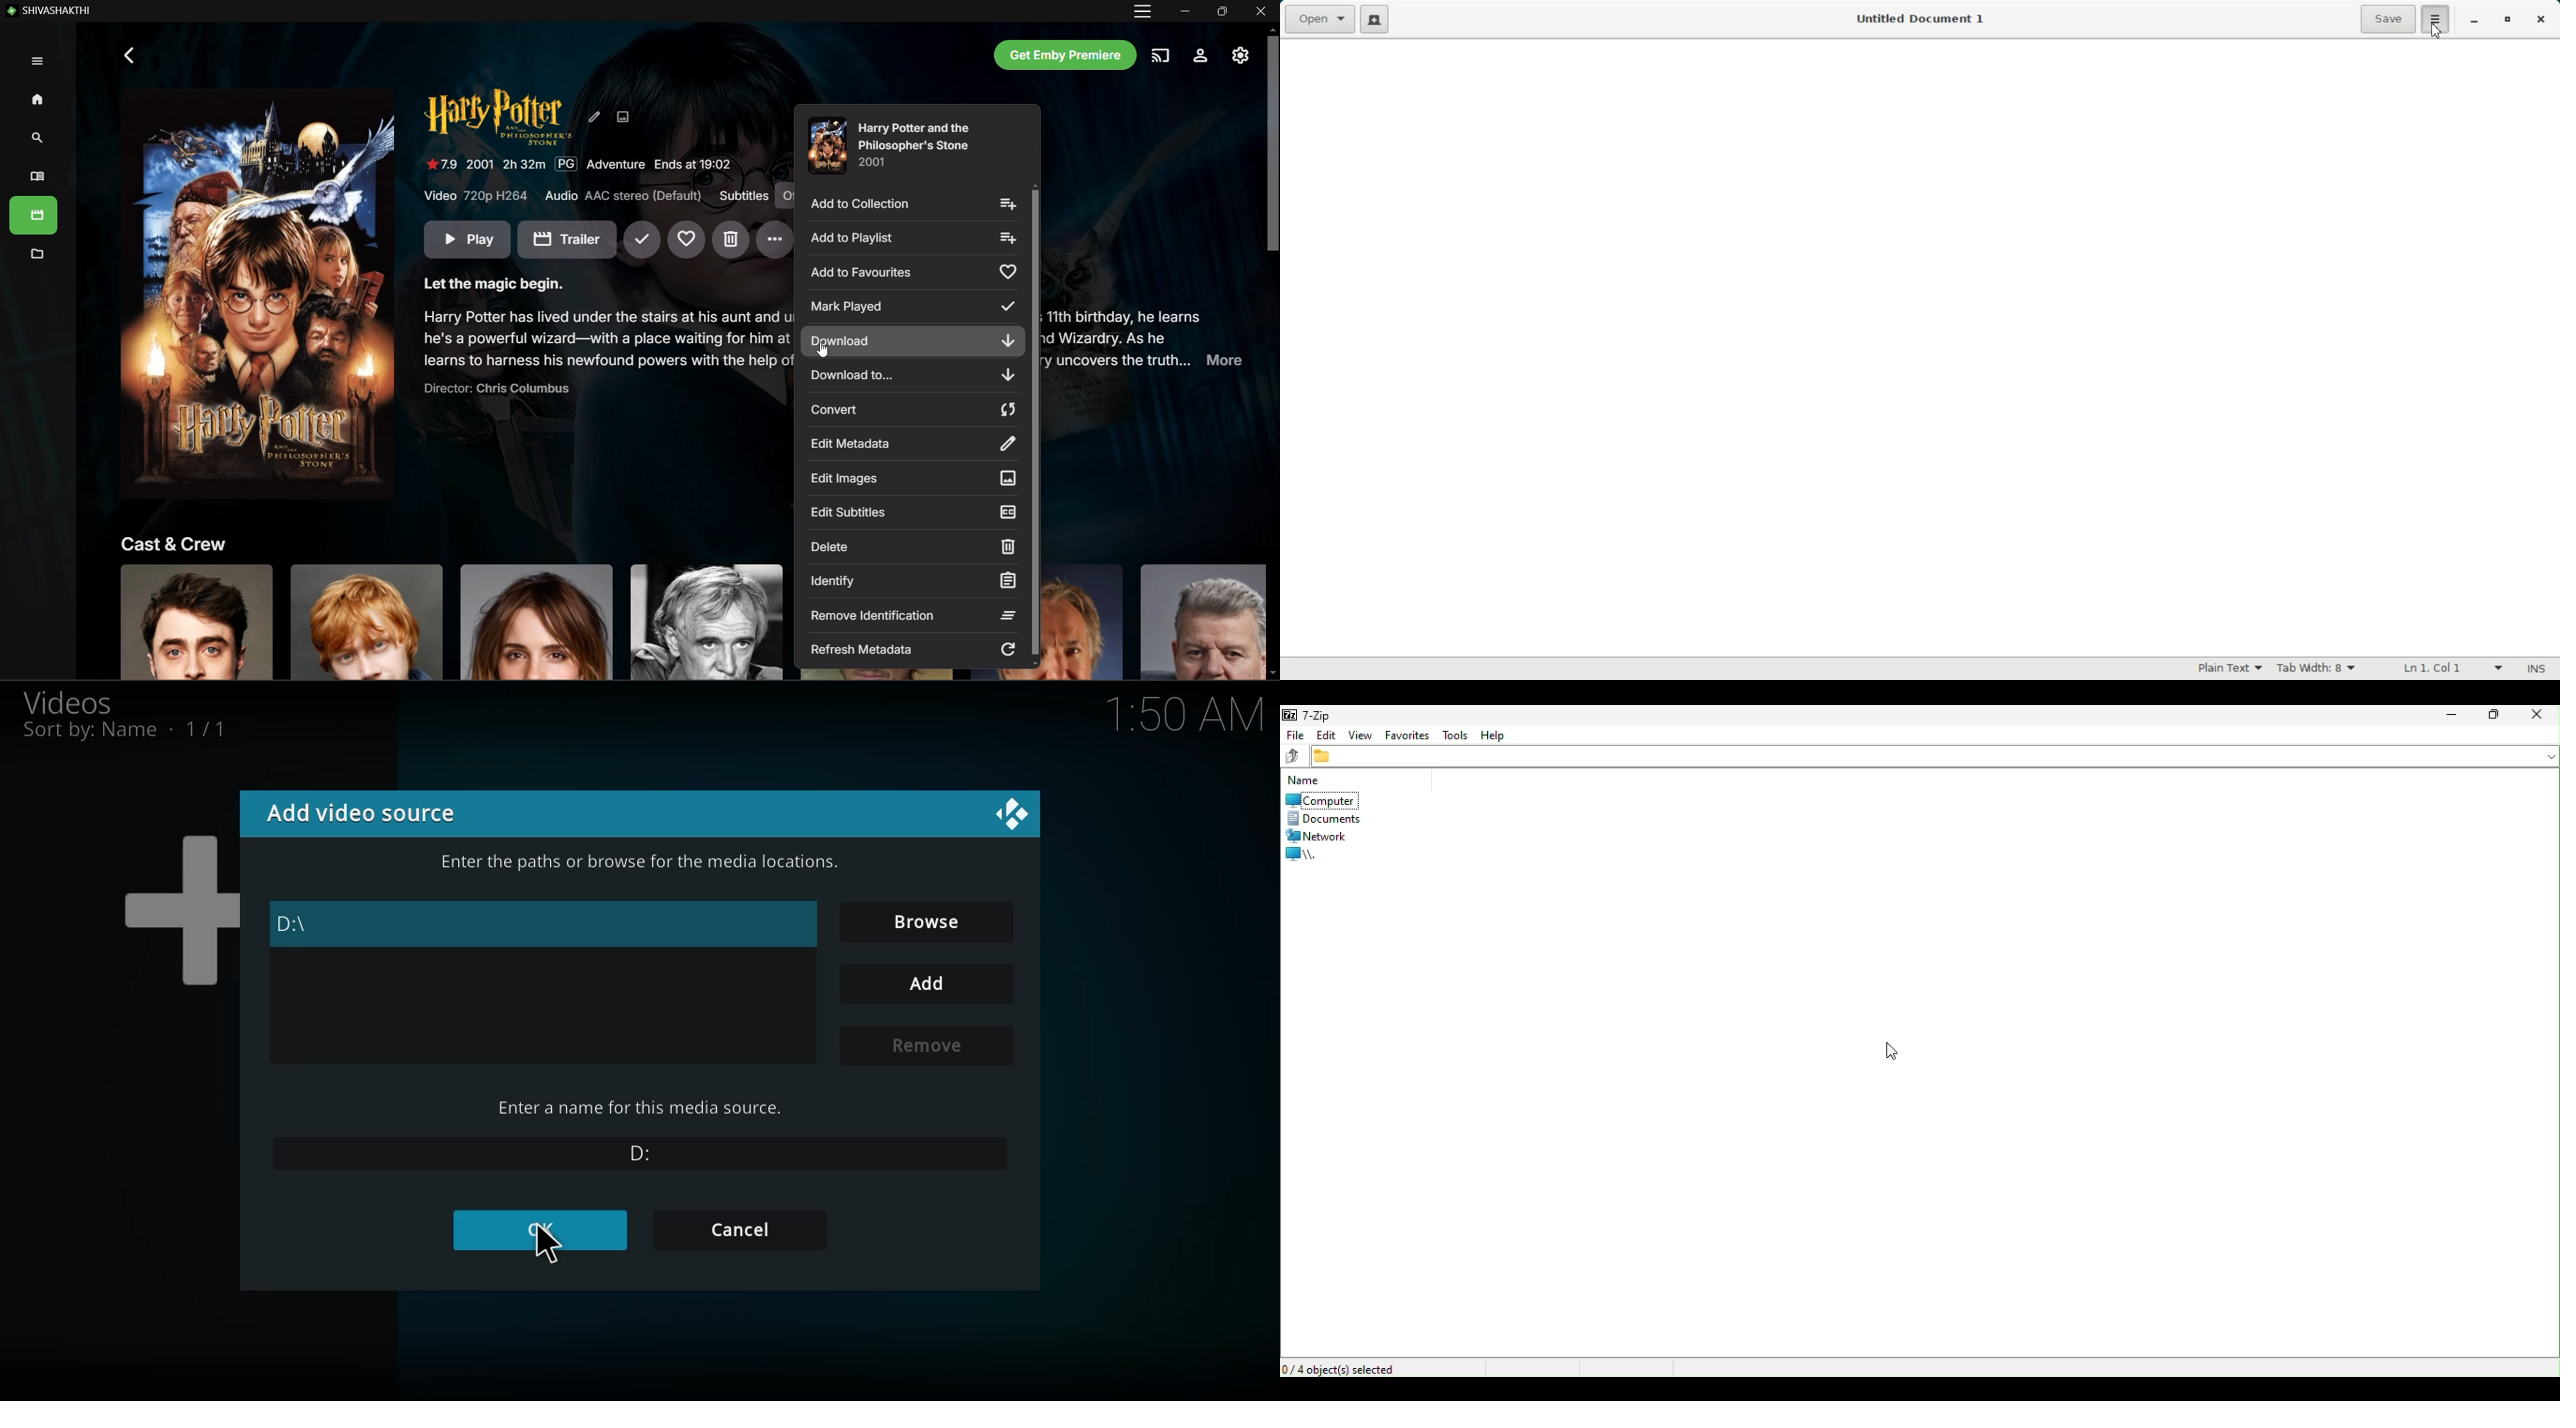 The height and width of the screenshot is (1428, 2576). What do you see at coordinates (76, 701) in the screenshot?
I see `videos` at bounding box center [76, 701].